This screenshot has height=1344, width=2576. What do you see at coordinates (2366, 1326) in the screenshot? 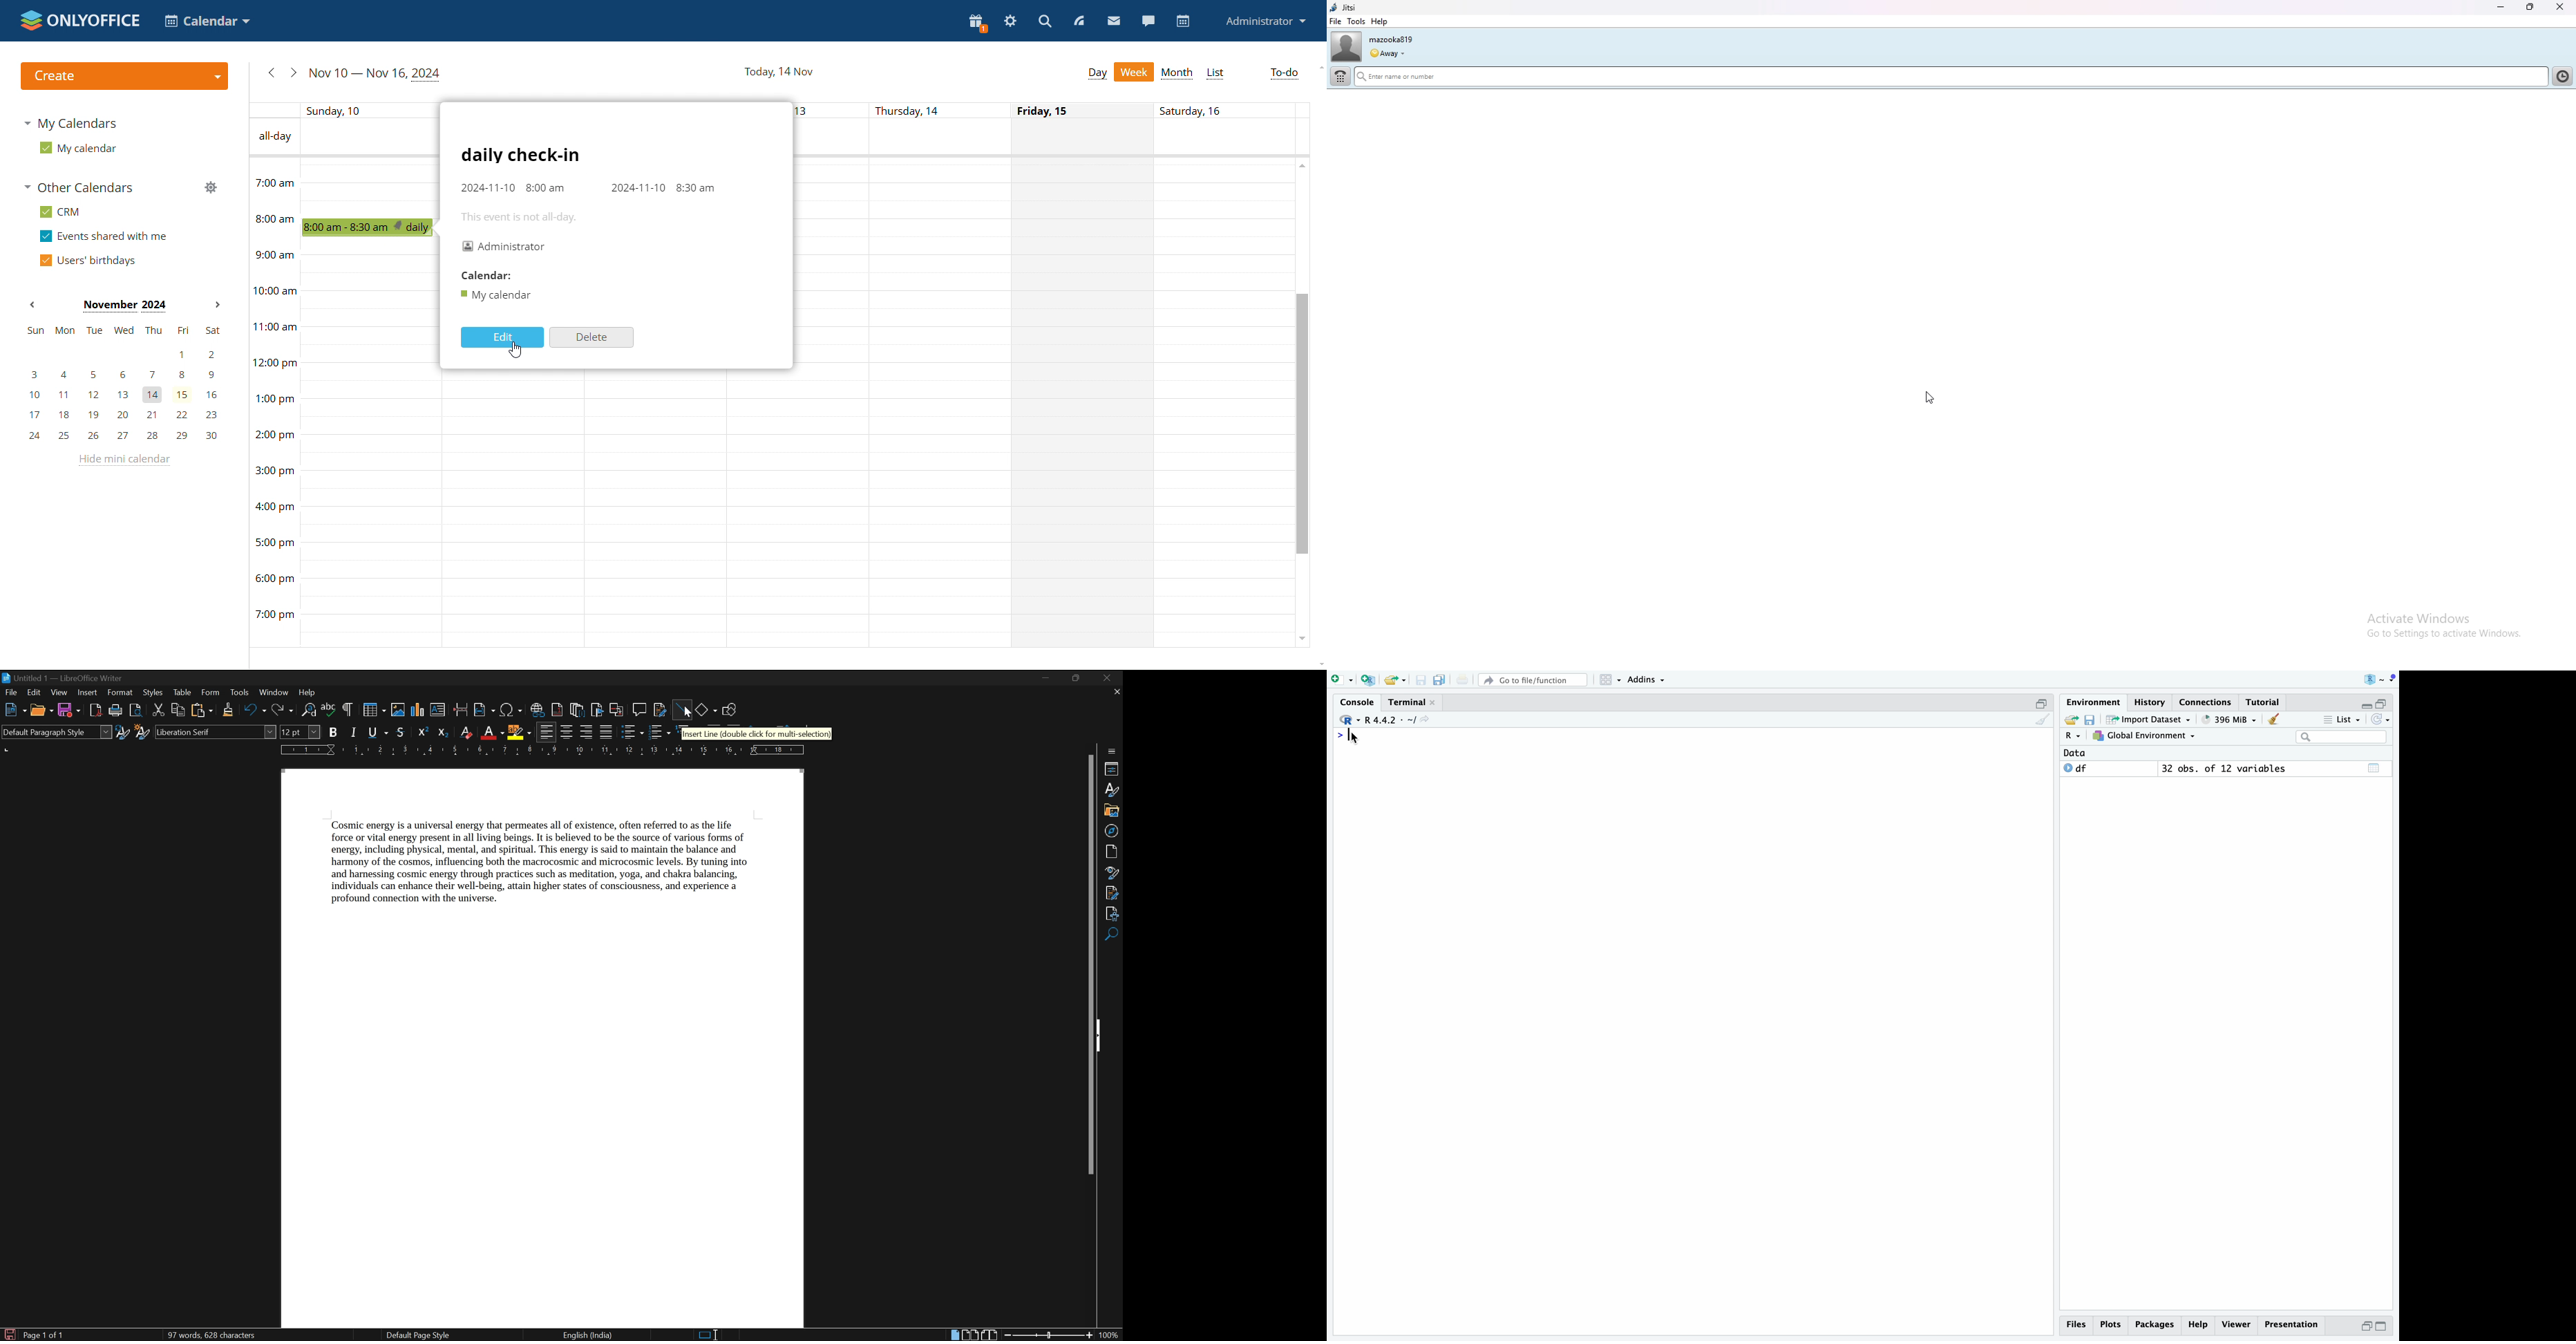
I see `open in separate window` at bounding box center [2366, 1326].